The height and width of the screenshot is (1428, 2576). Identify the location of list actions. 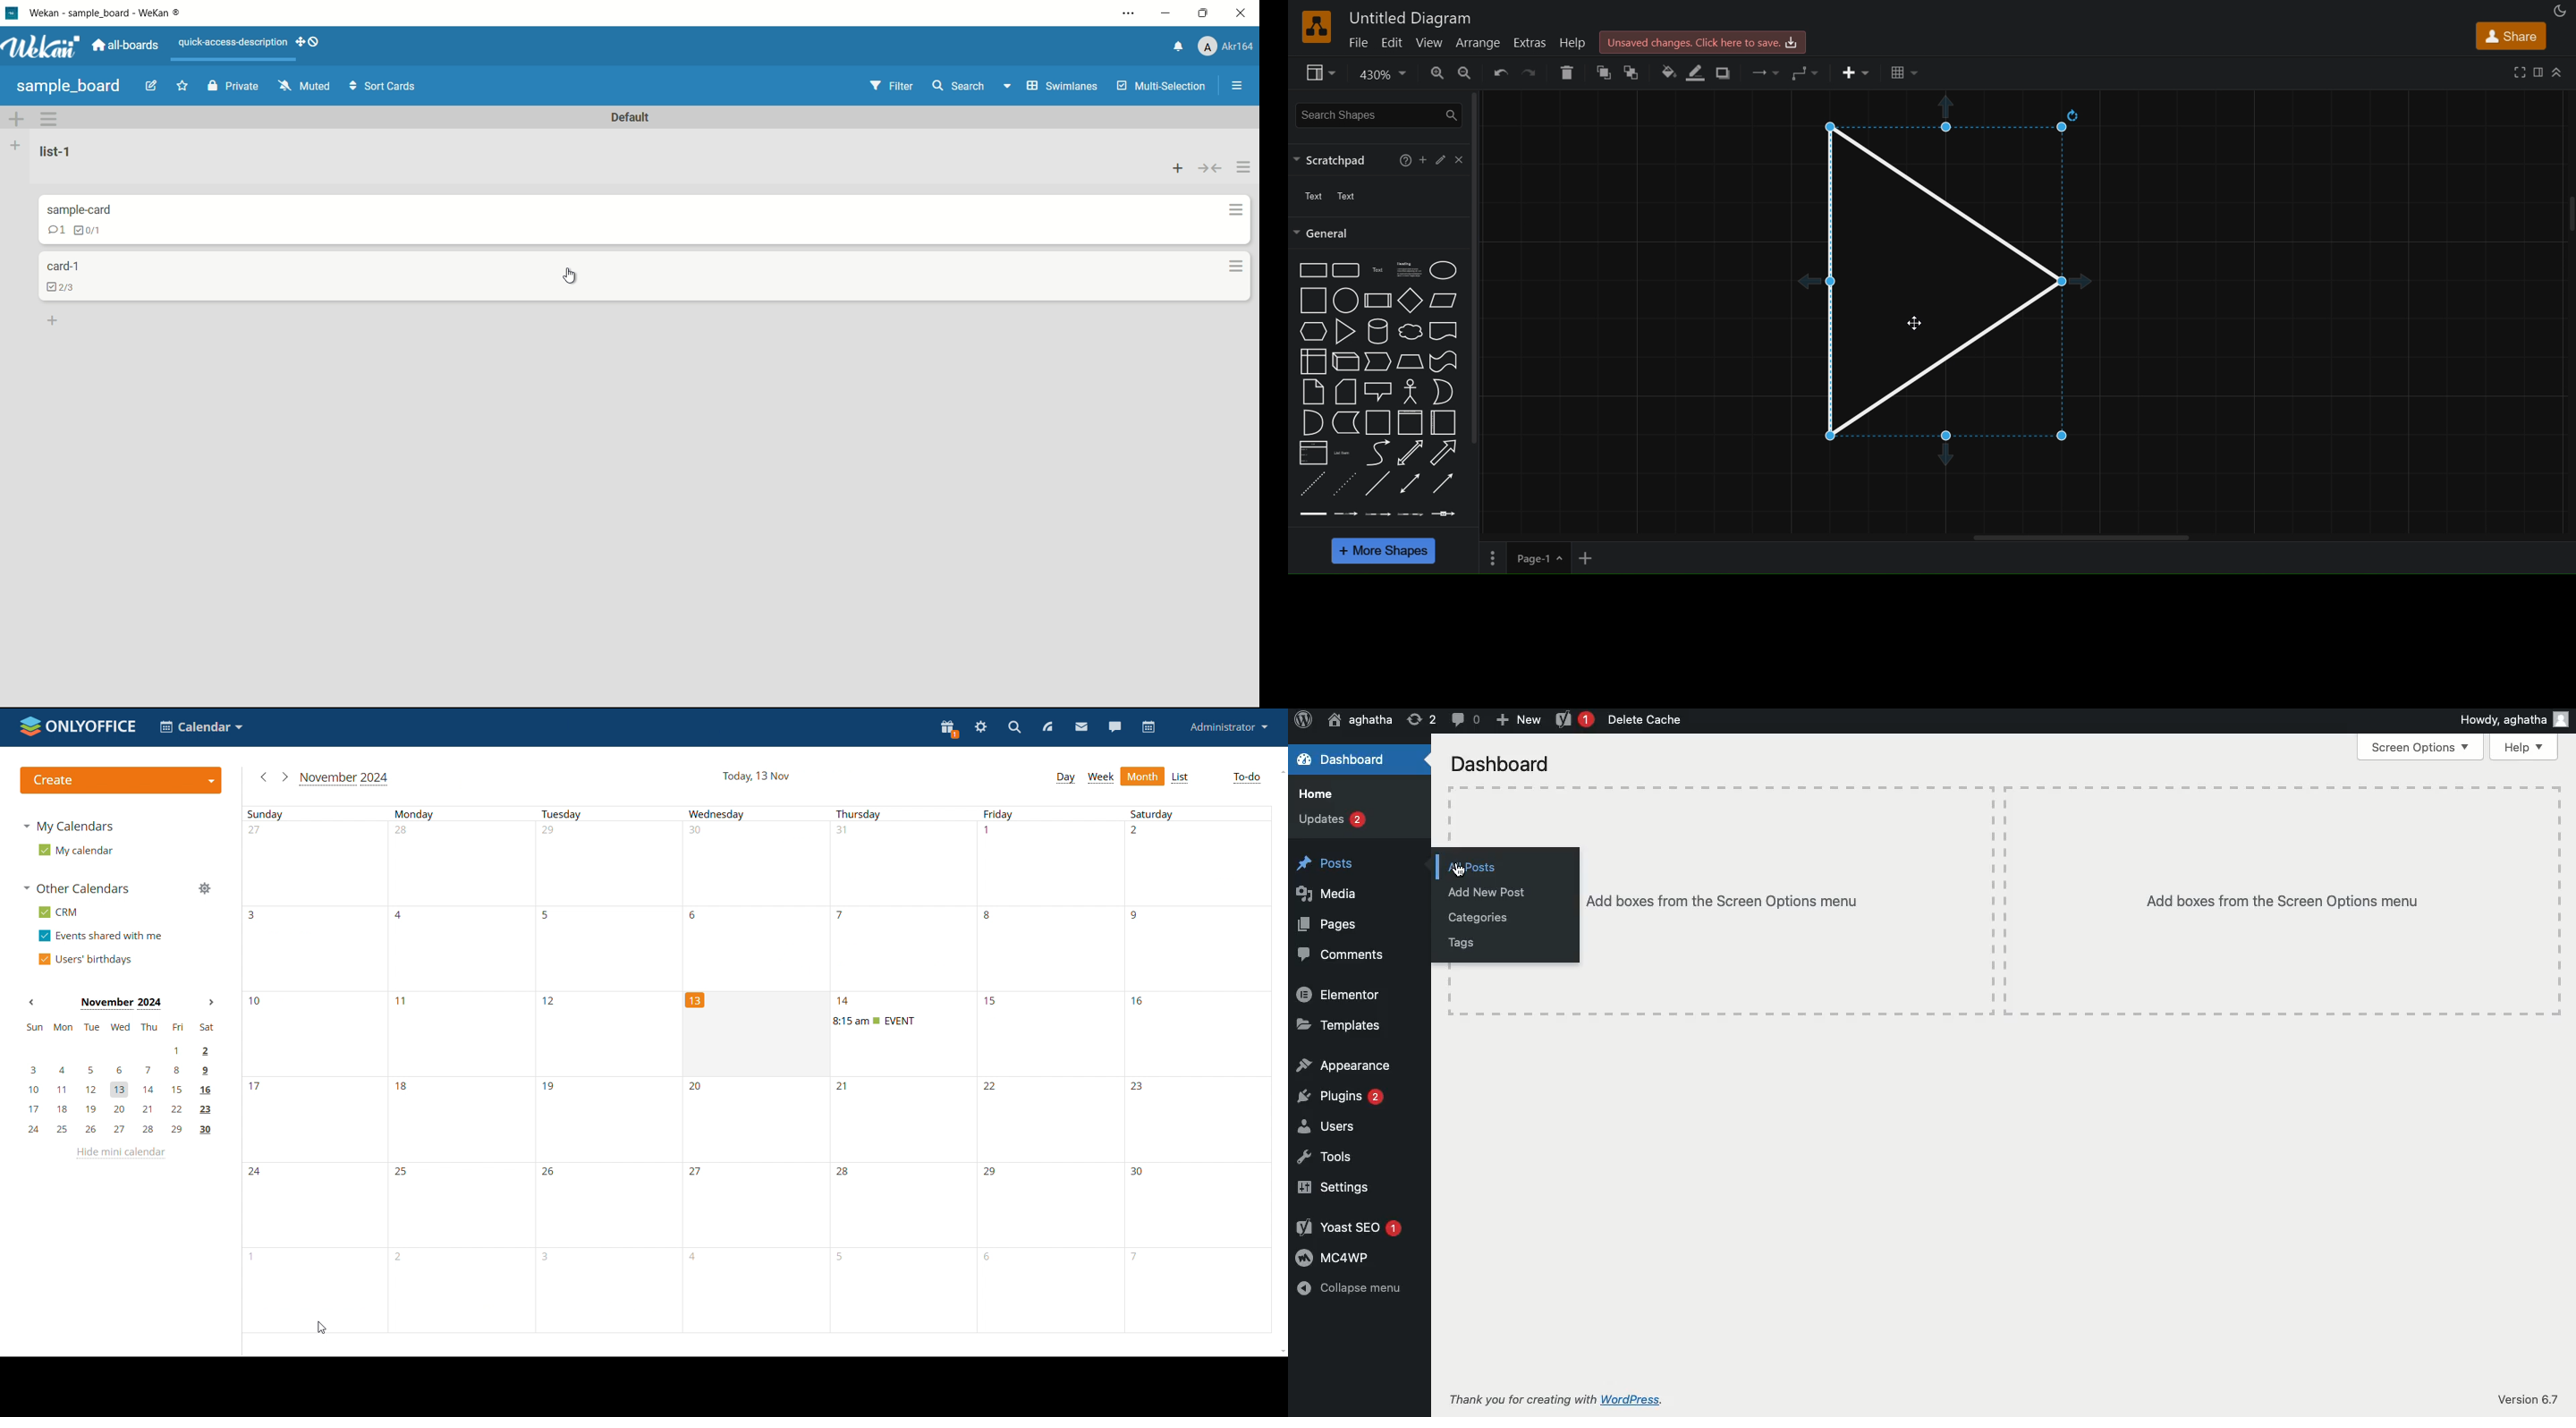
(1243, 167).